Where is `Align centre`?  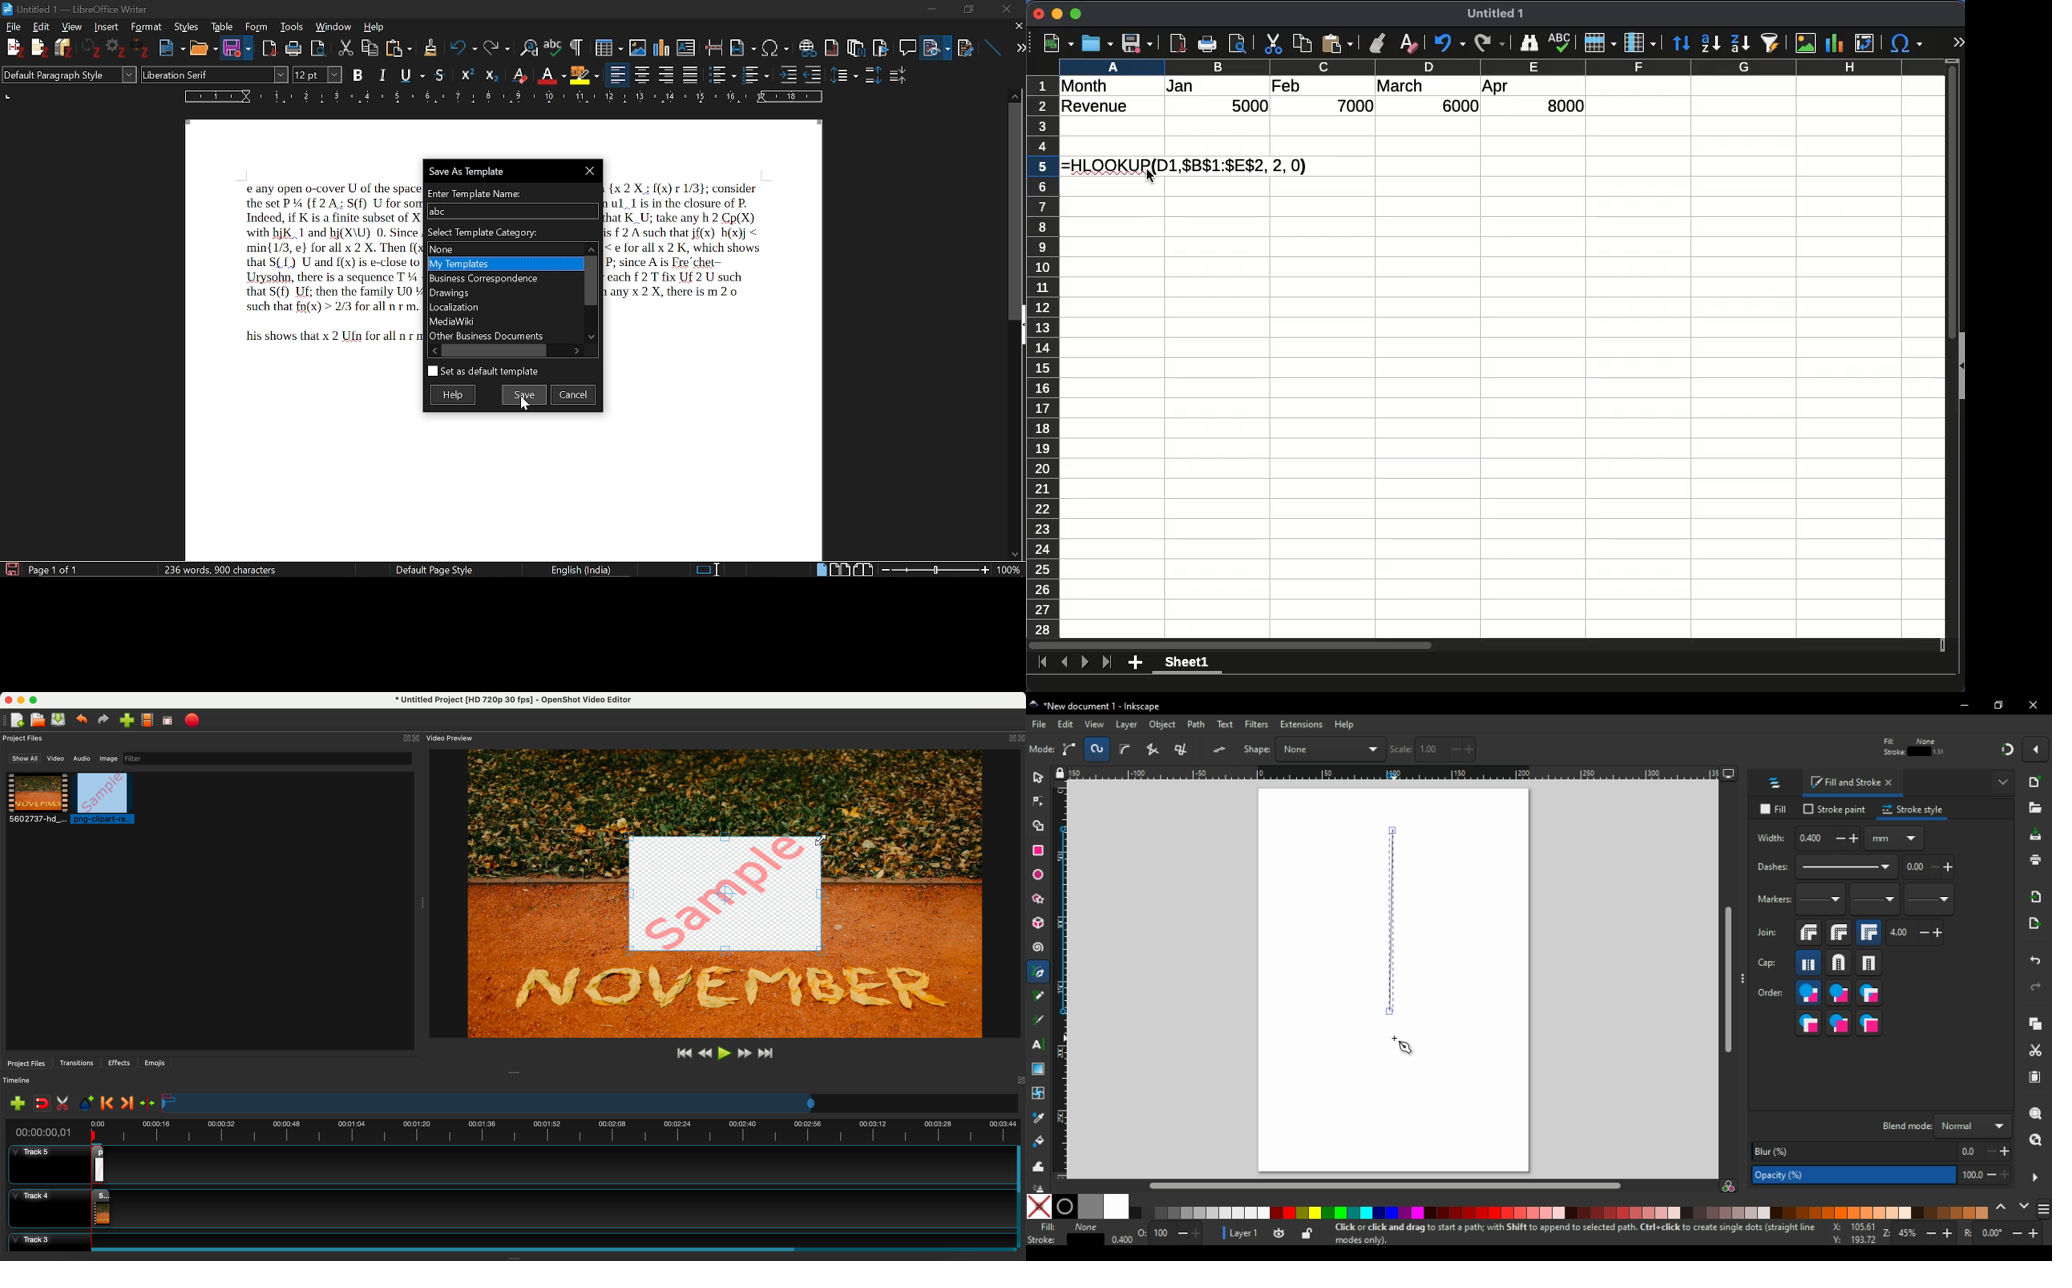 Align centre is located at coordinates (644, 74).